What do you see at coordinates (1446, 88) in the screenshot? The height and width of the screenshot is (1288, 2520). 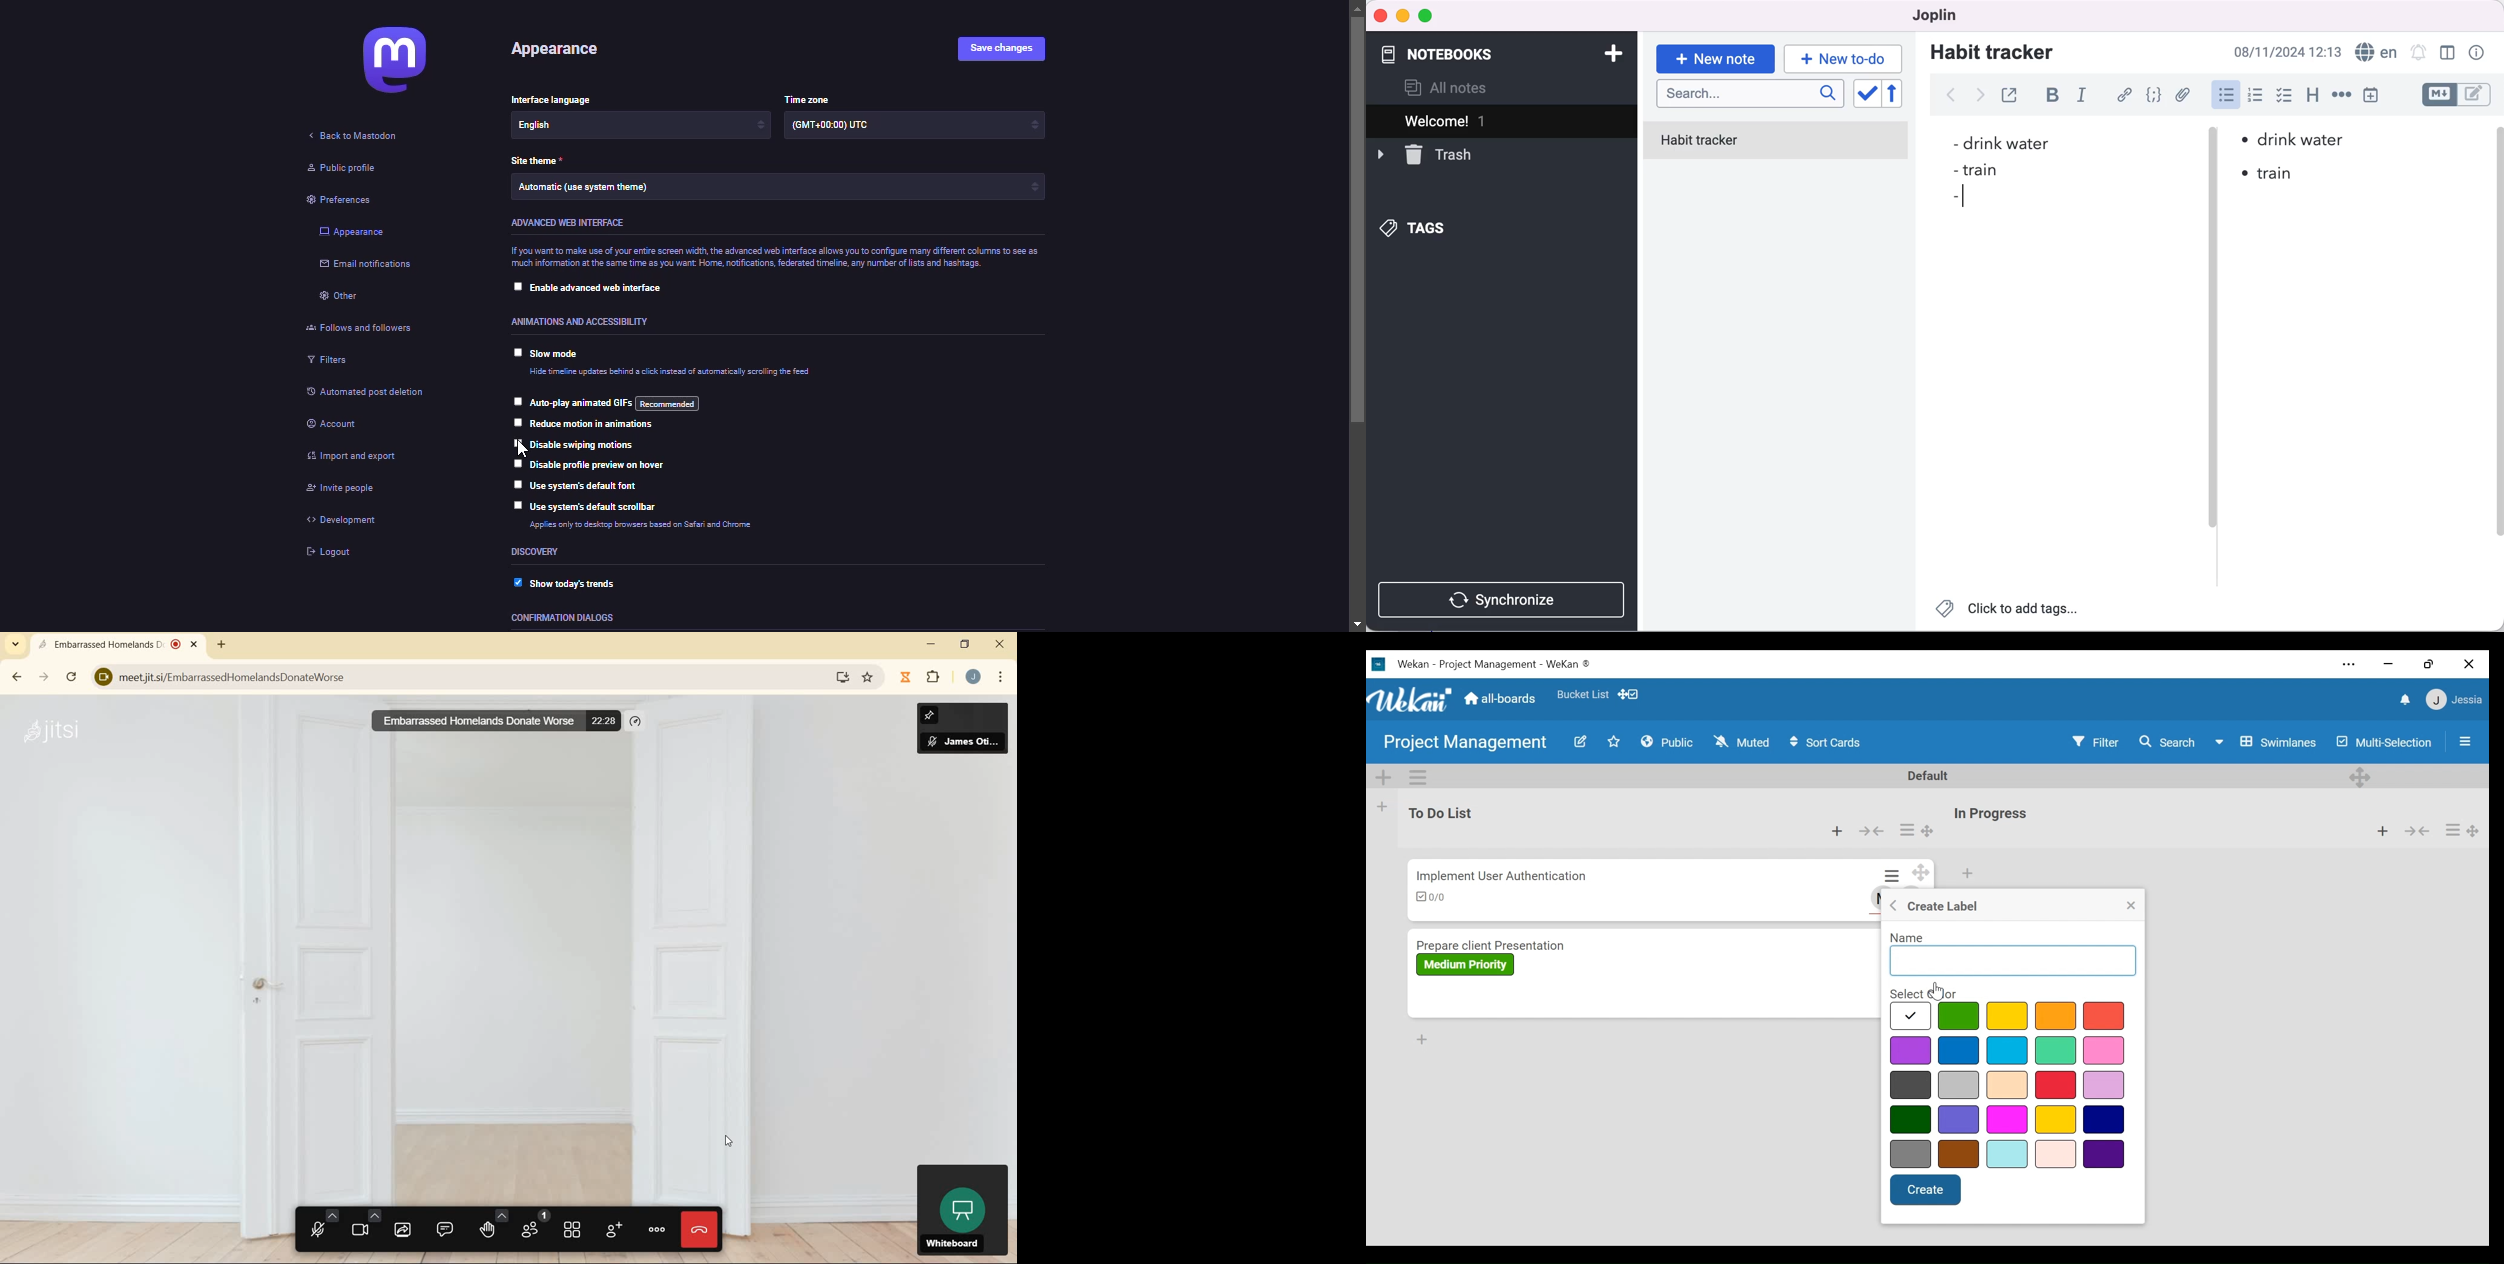 I see `all notes` at bounding box center [1446, 88].